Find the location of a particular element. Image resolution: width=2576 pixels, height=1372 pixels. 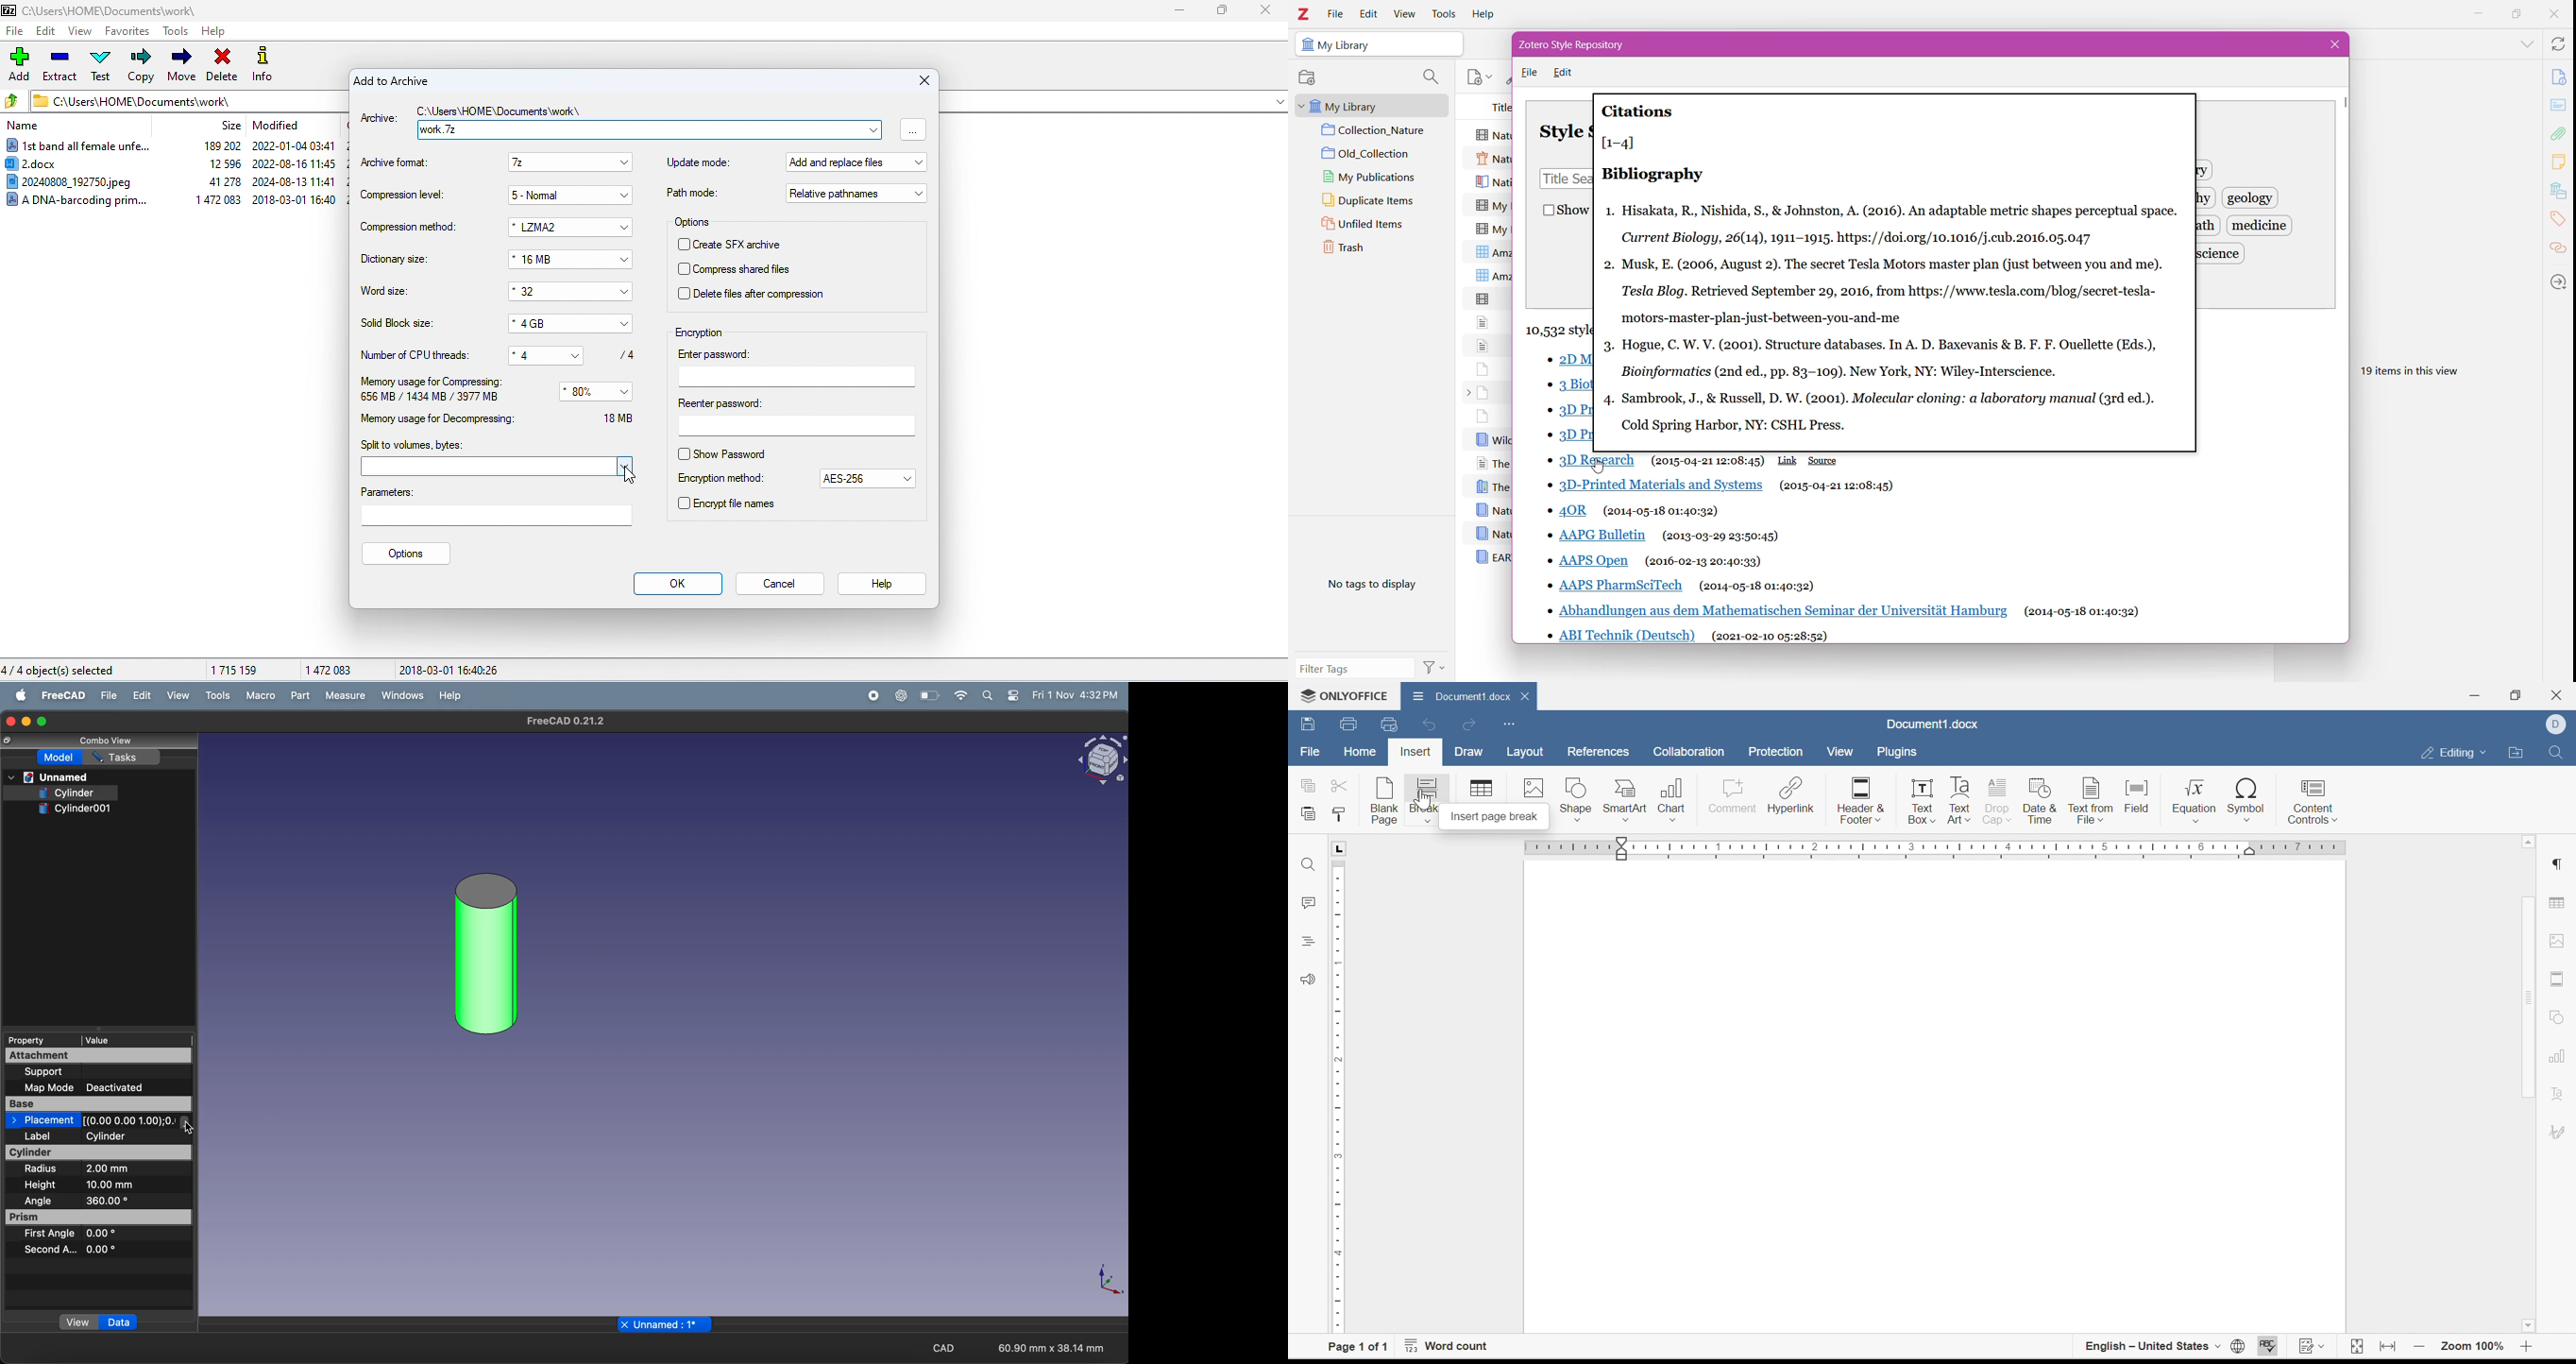

tools is located at coordinates (217, 695).